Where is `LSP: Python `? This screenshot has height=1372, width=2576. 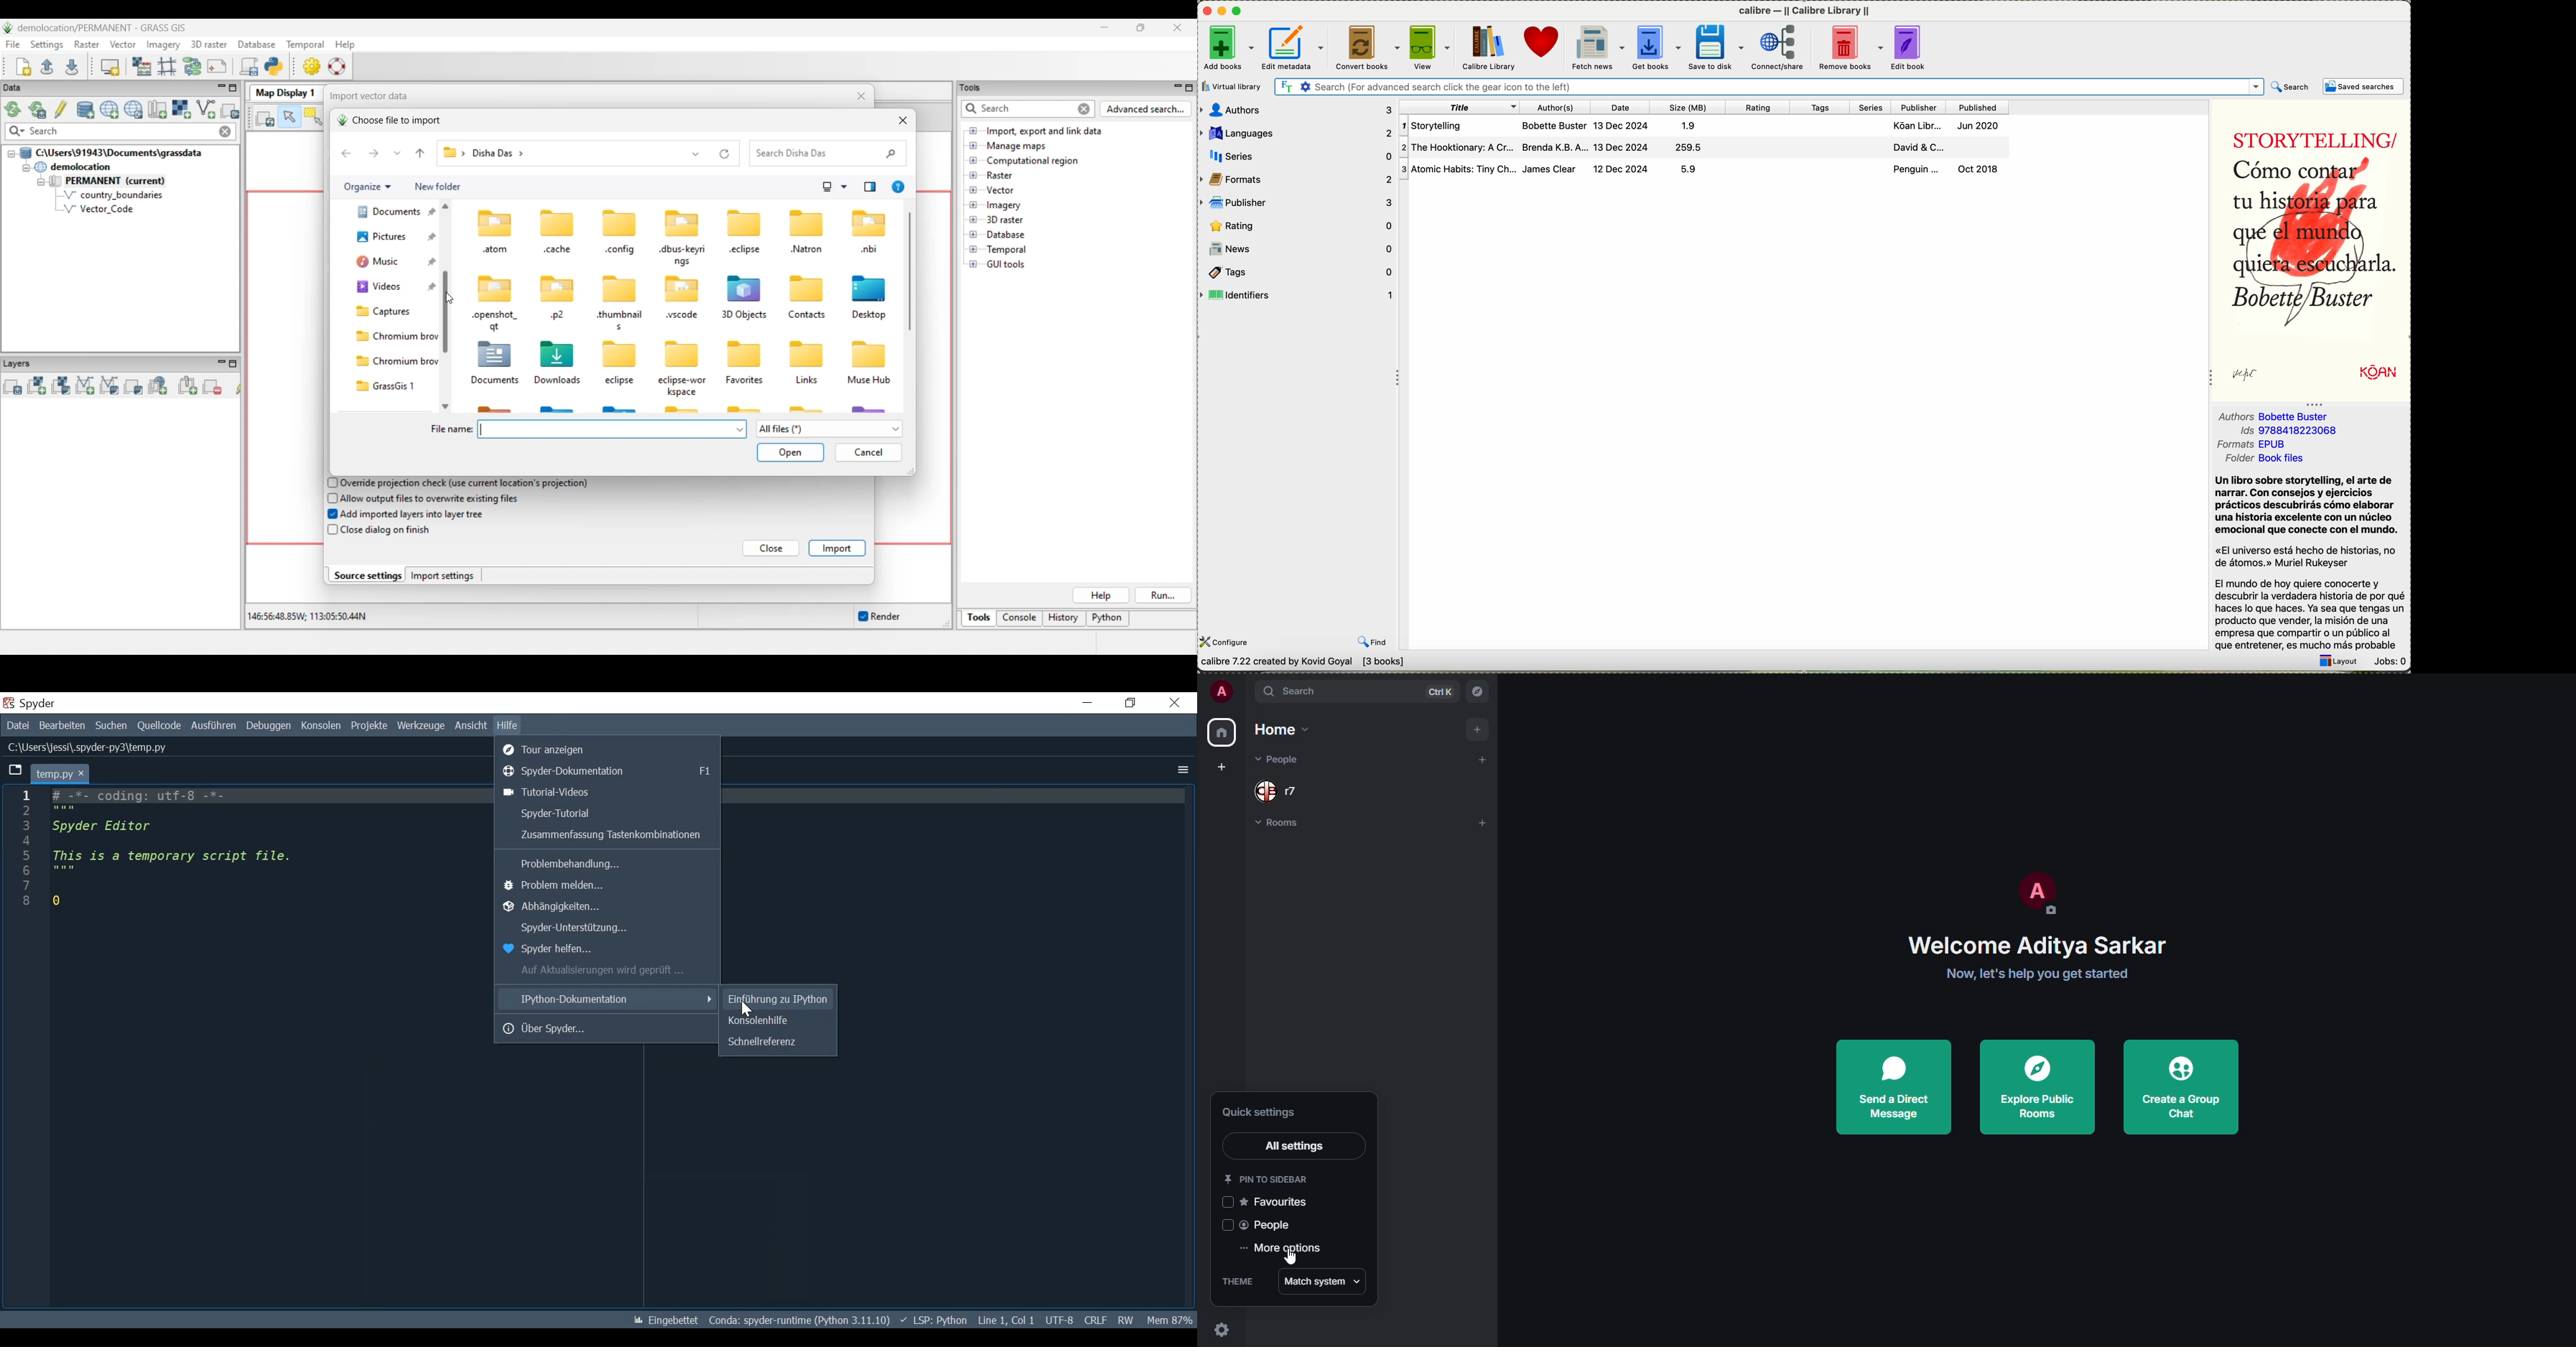
LSP: Python  is located at coordinates (935, 1320).